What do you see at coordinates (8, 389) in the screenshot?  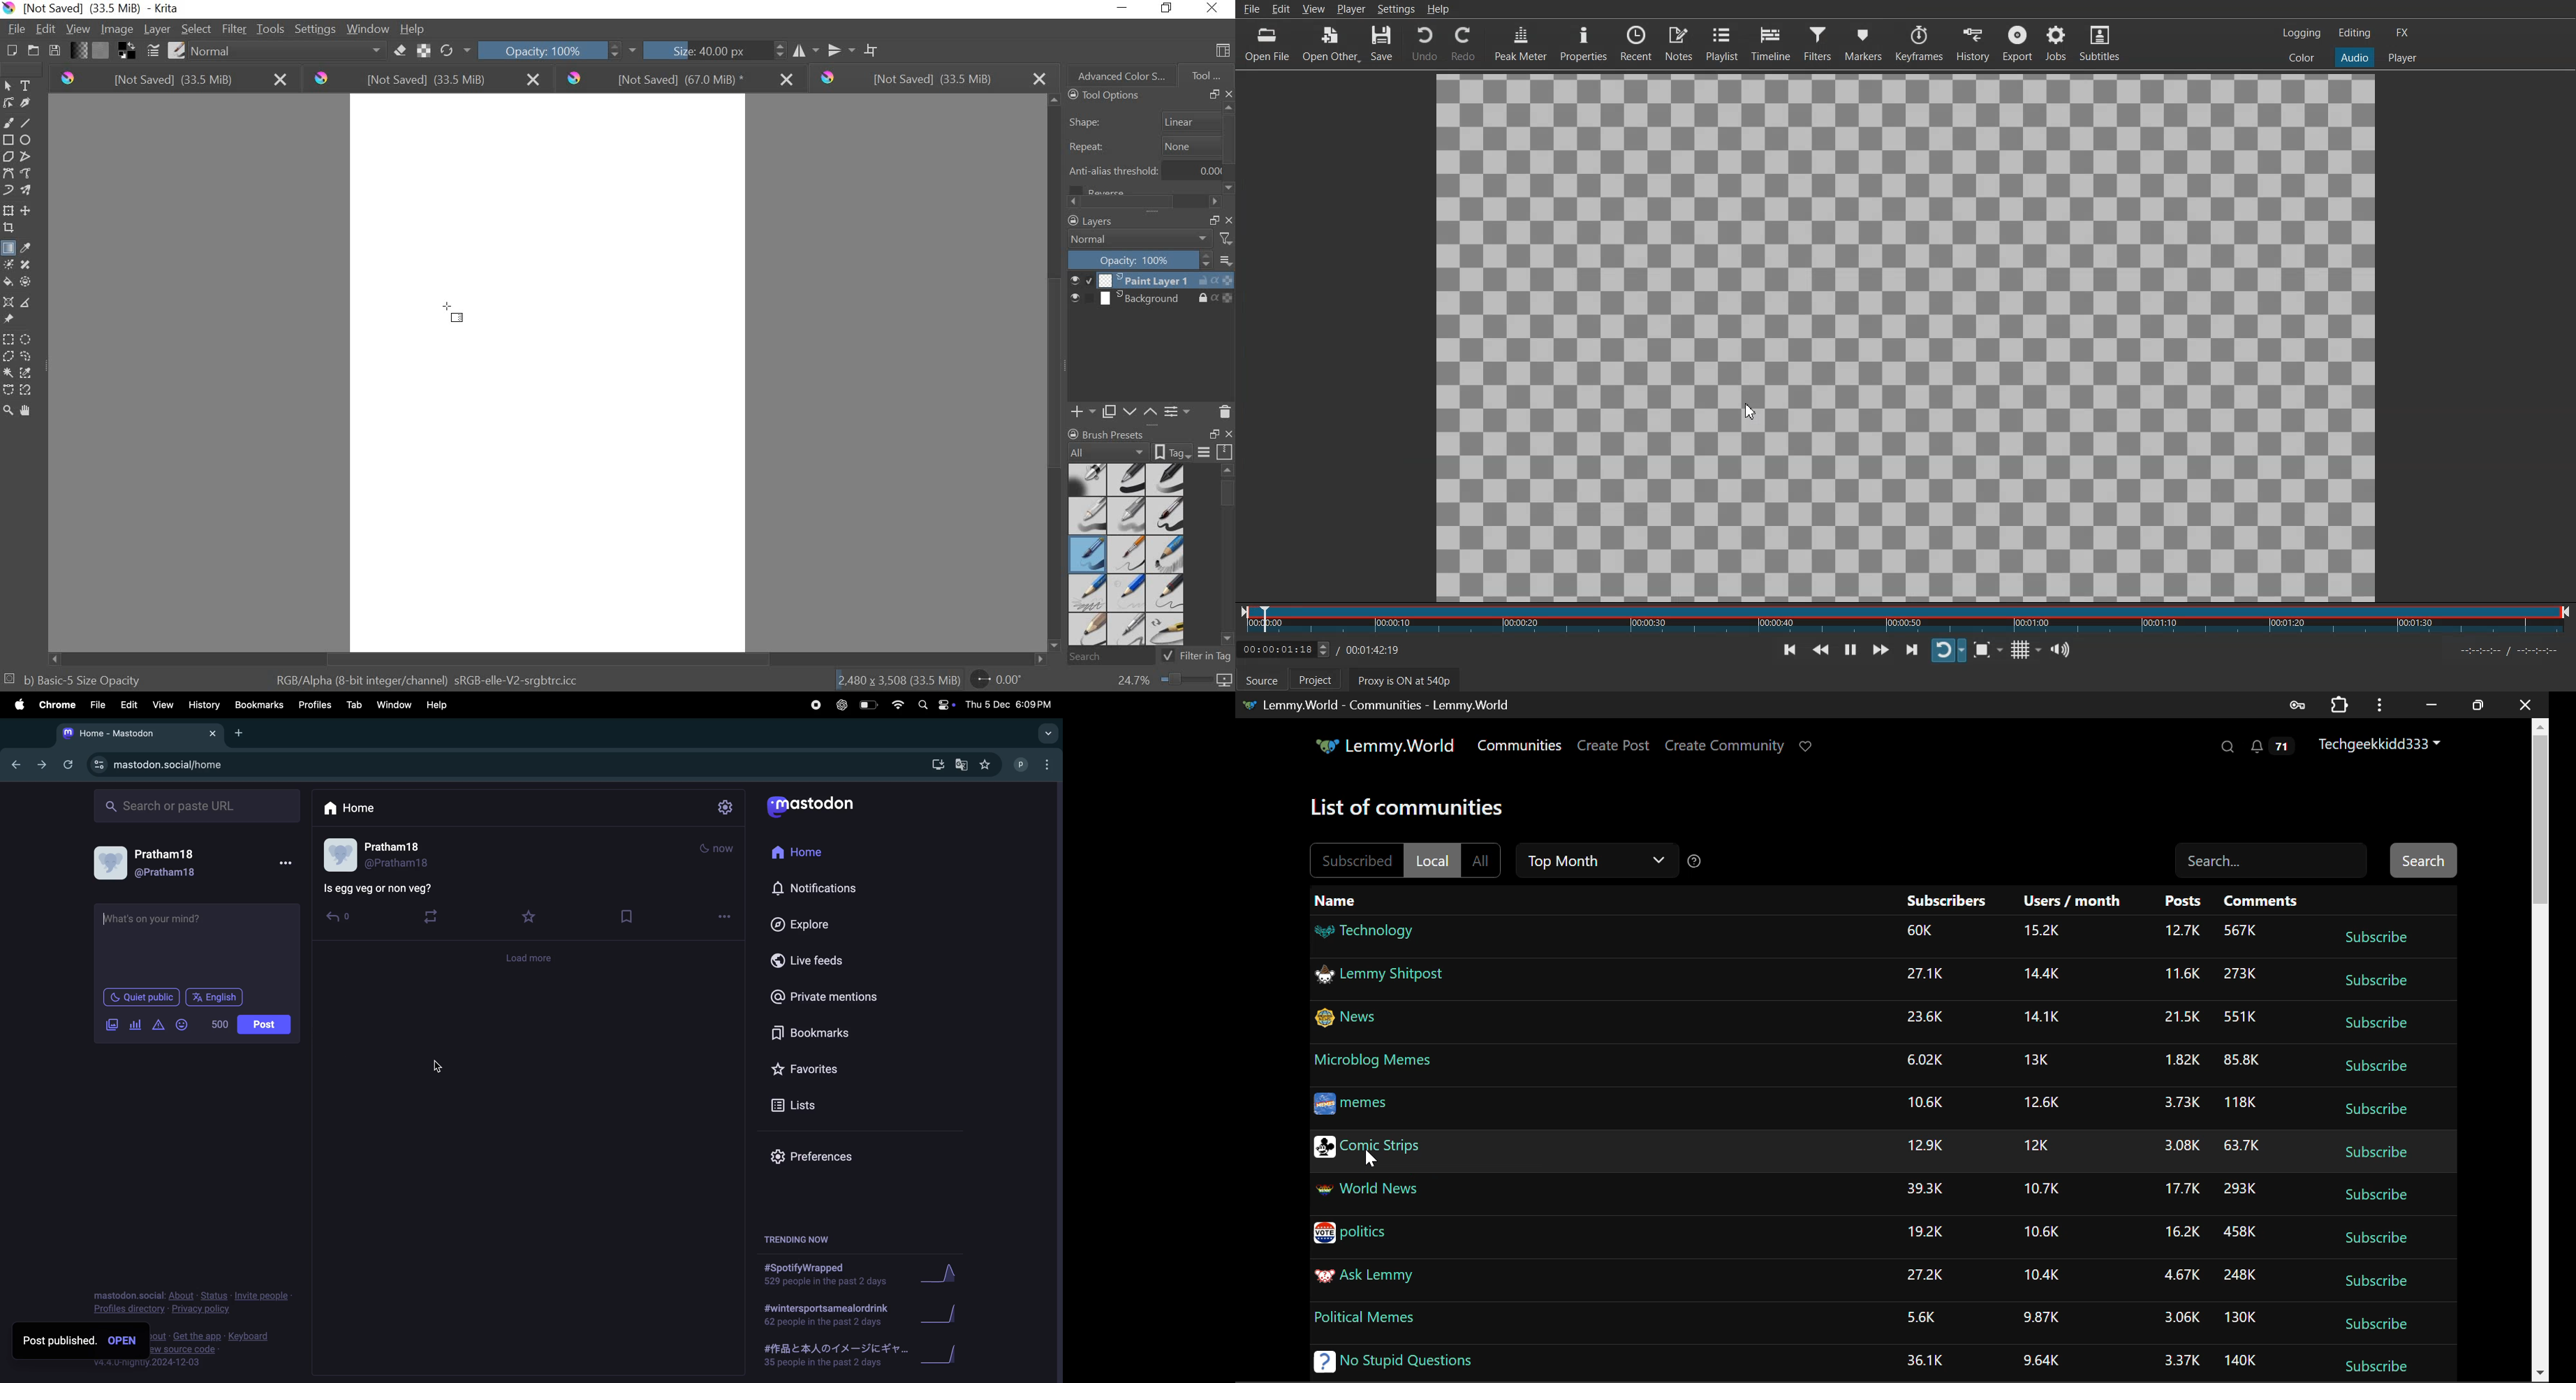 I see `bezier curve` at bounding box center [8, 389].